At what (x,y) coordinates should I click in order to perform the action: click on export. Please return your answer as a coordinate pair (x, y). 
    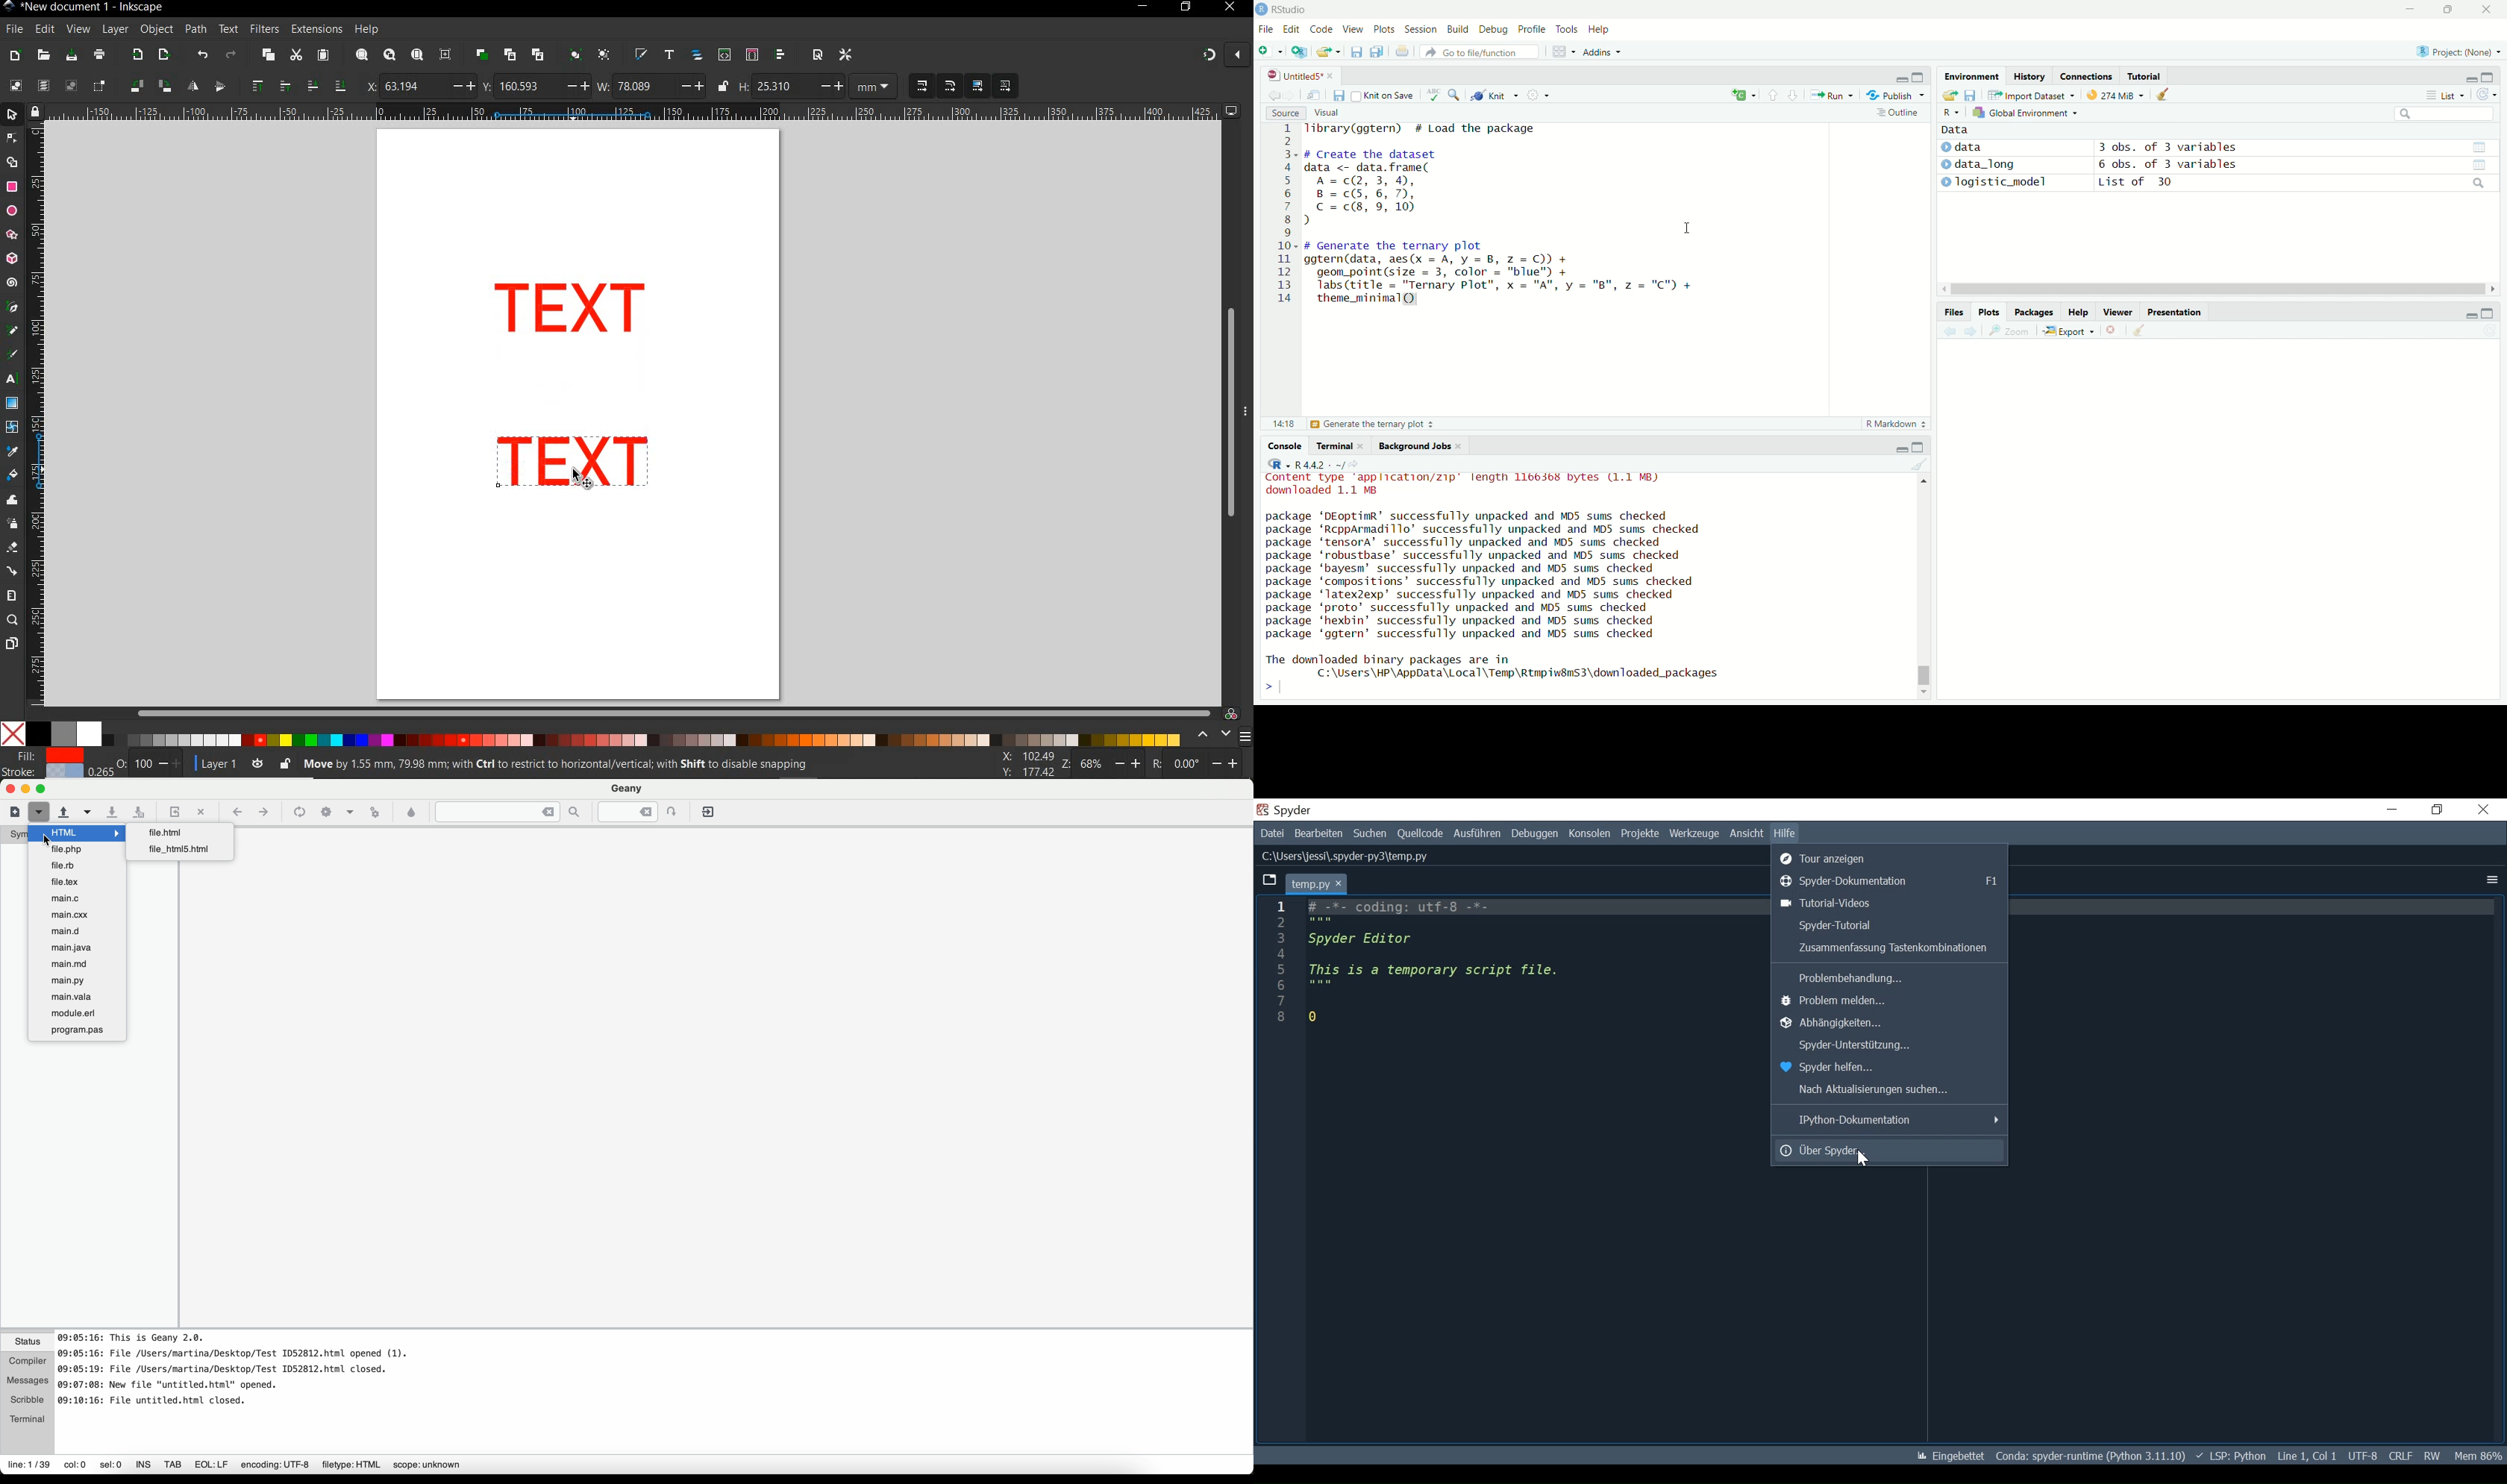
    Looking at the image, I should click on (1331, 52).